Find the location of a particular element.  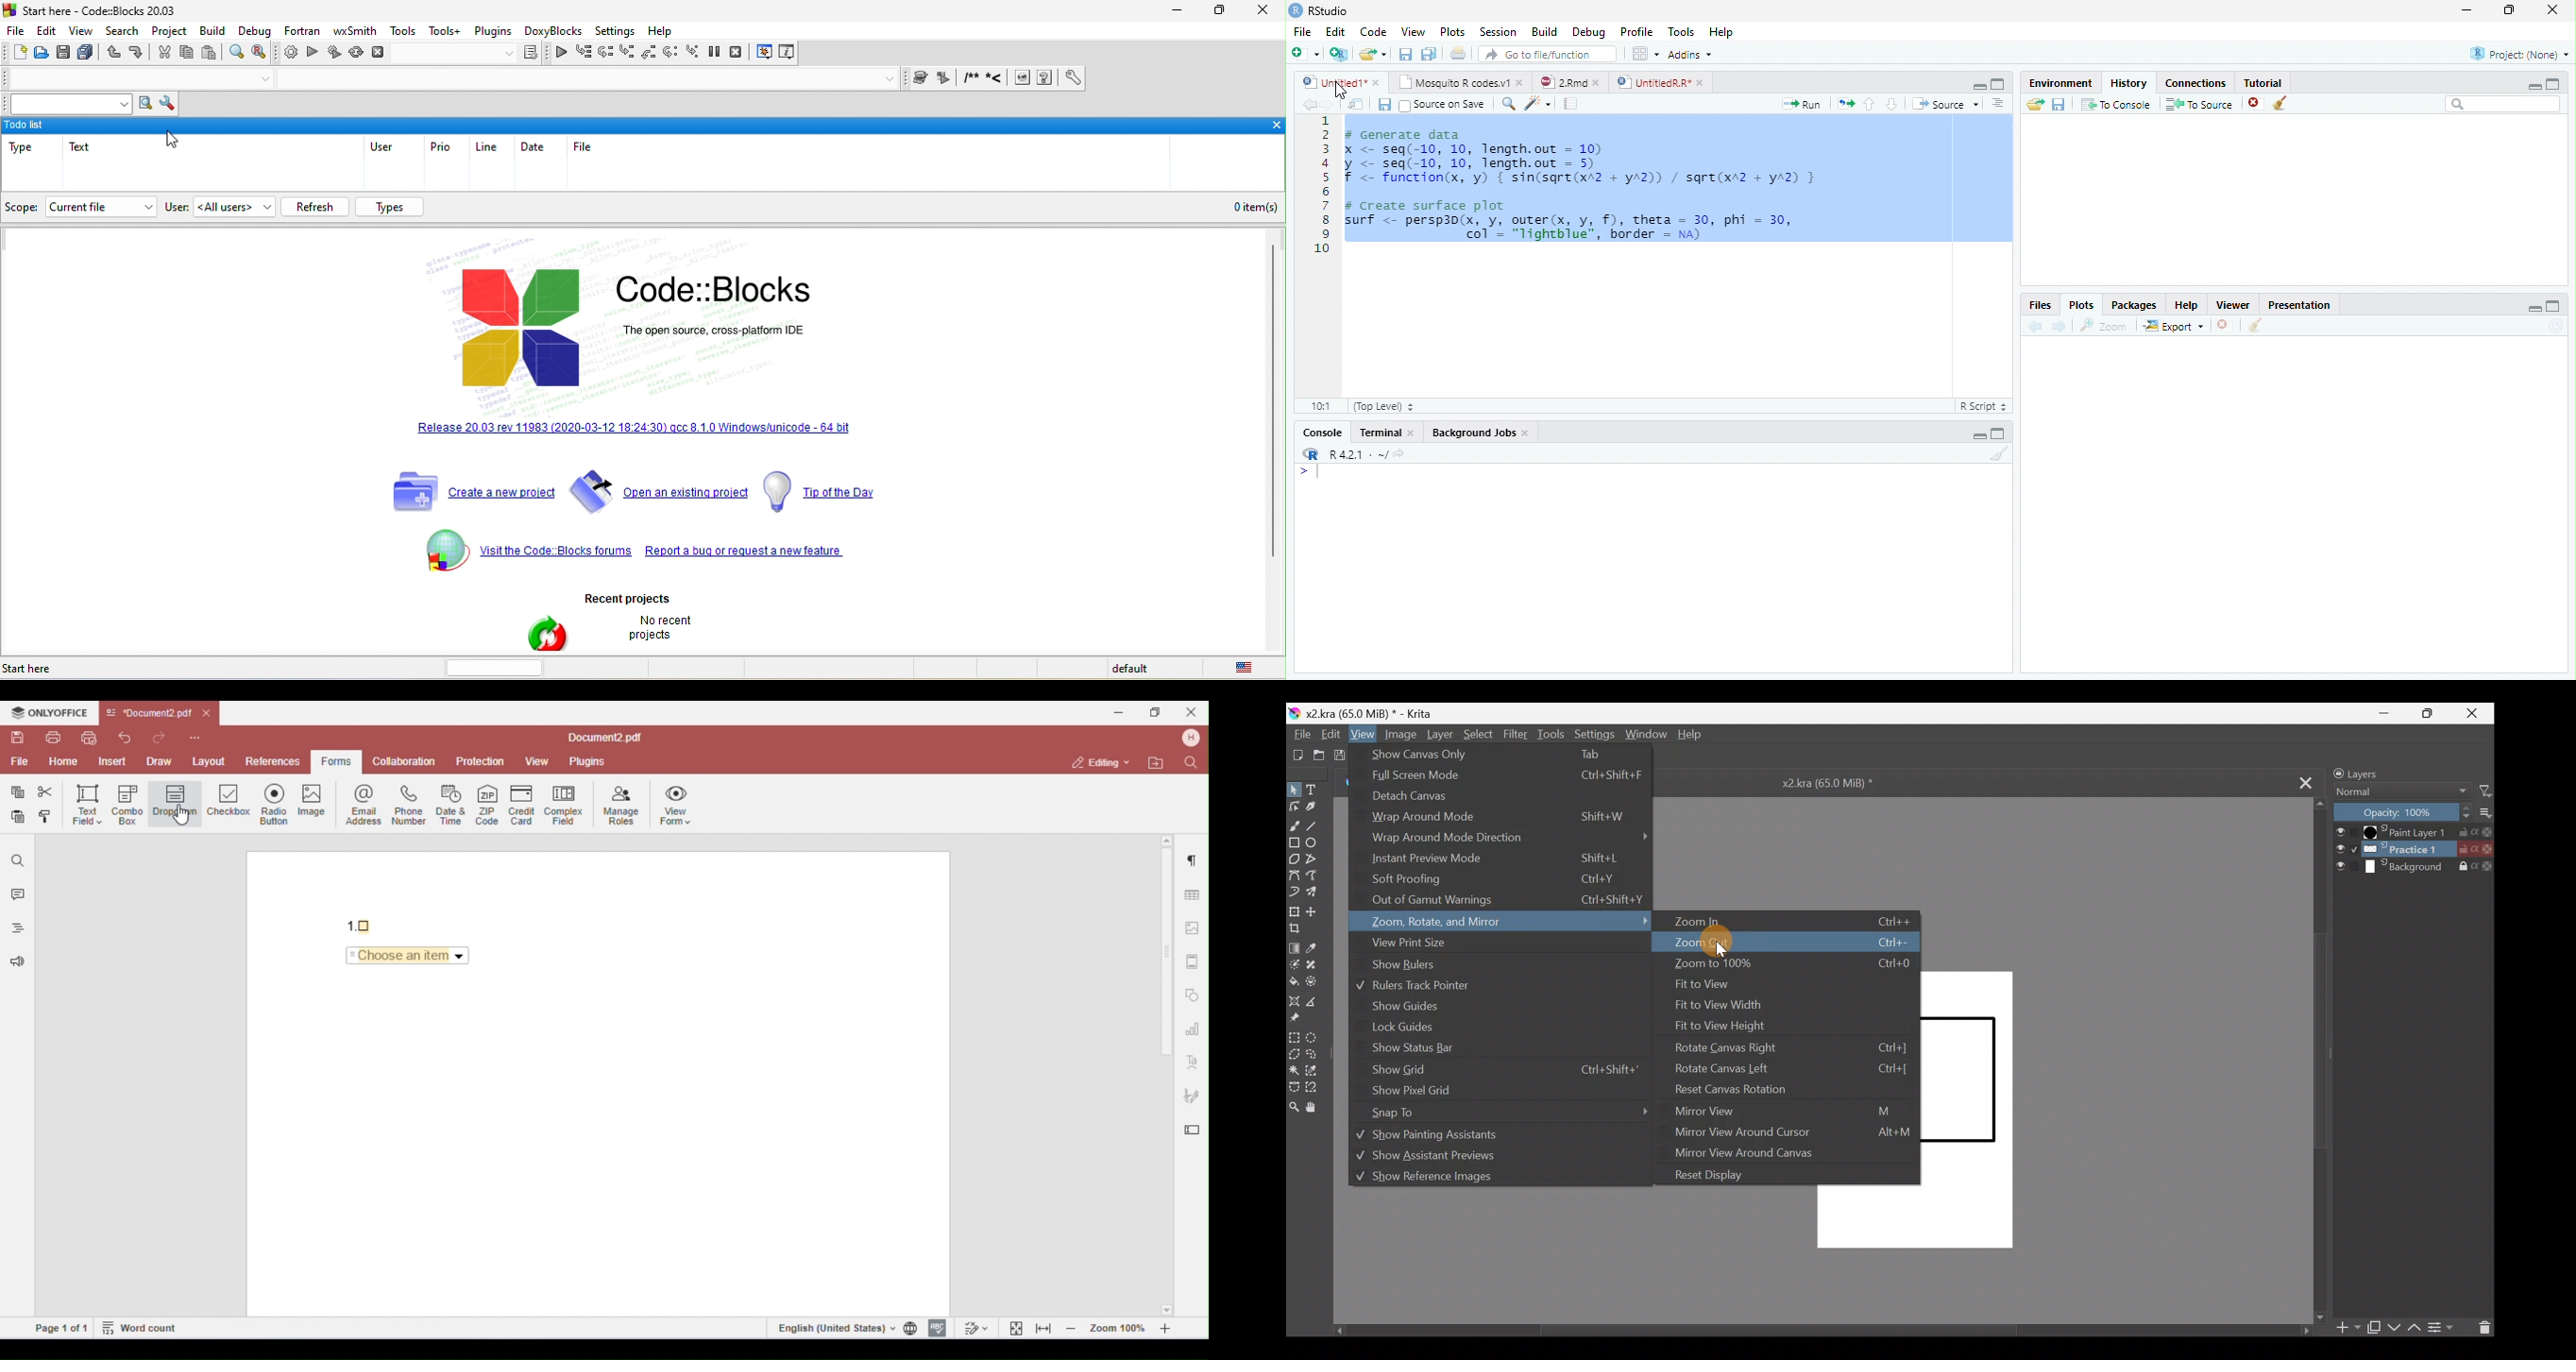

maximize is located at coordinates (2553, 84).